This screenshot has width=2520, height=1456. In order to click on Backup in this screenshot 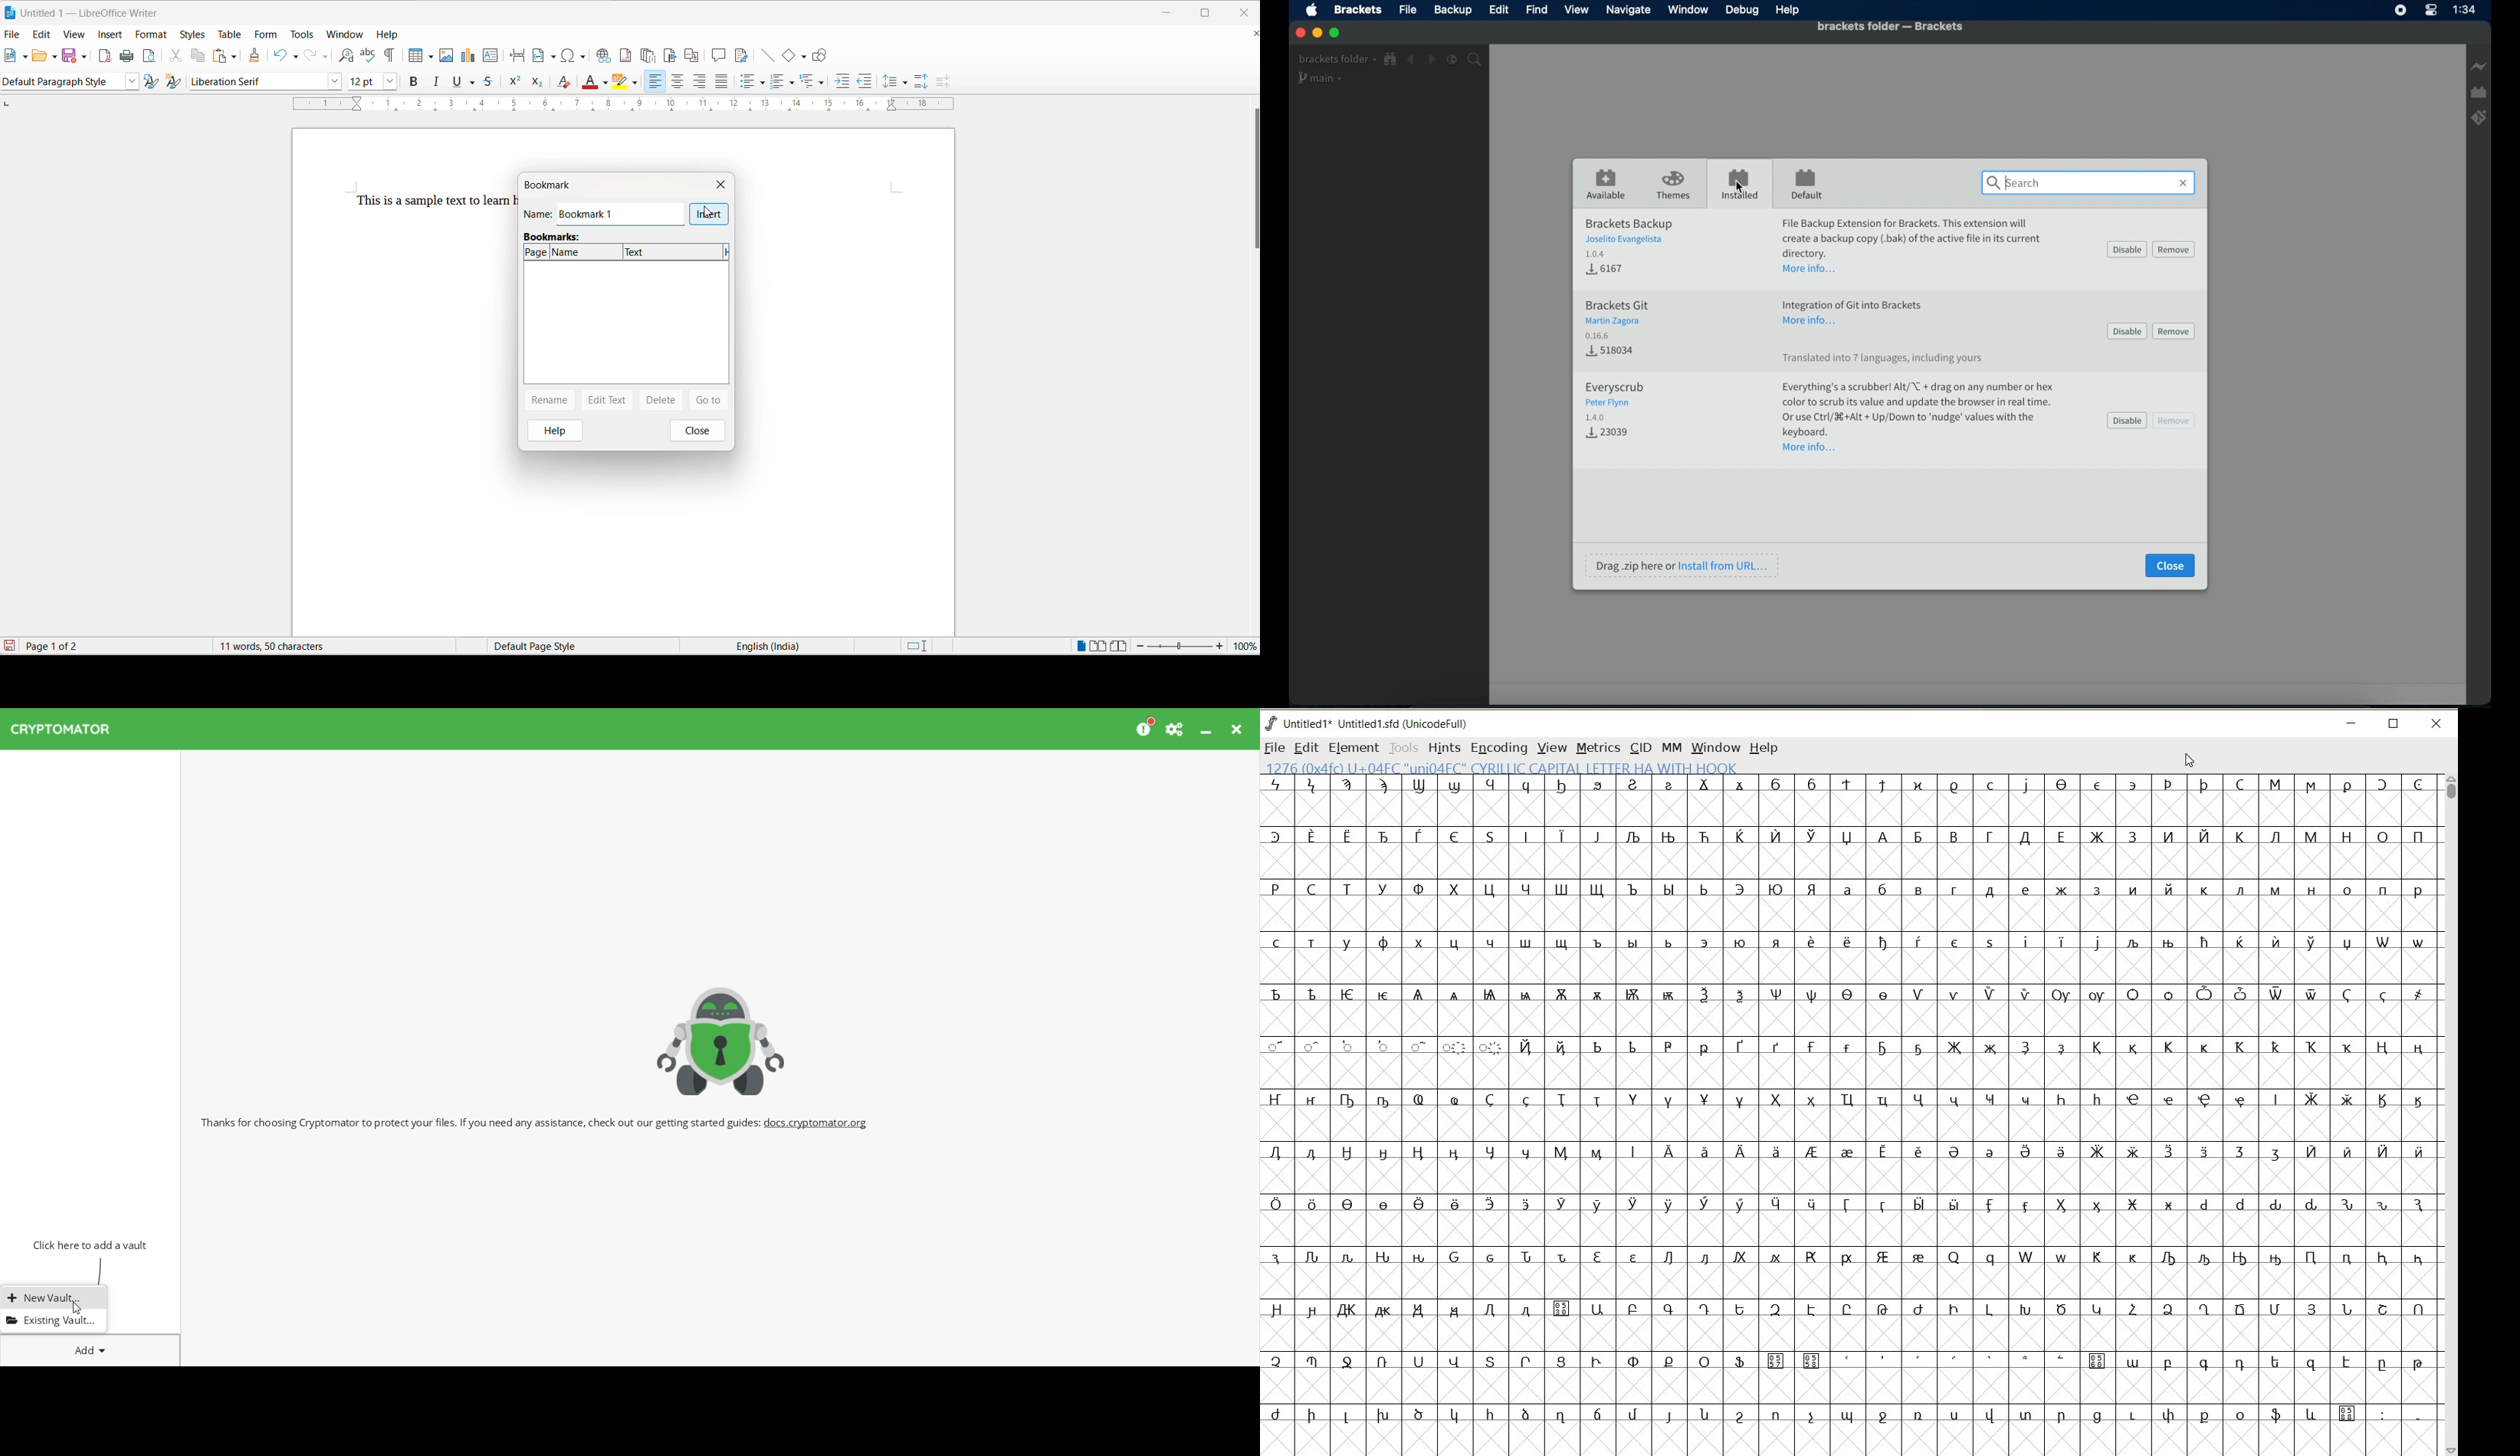, I will do `click(1452, 10)`.